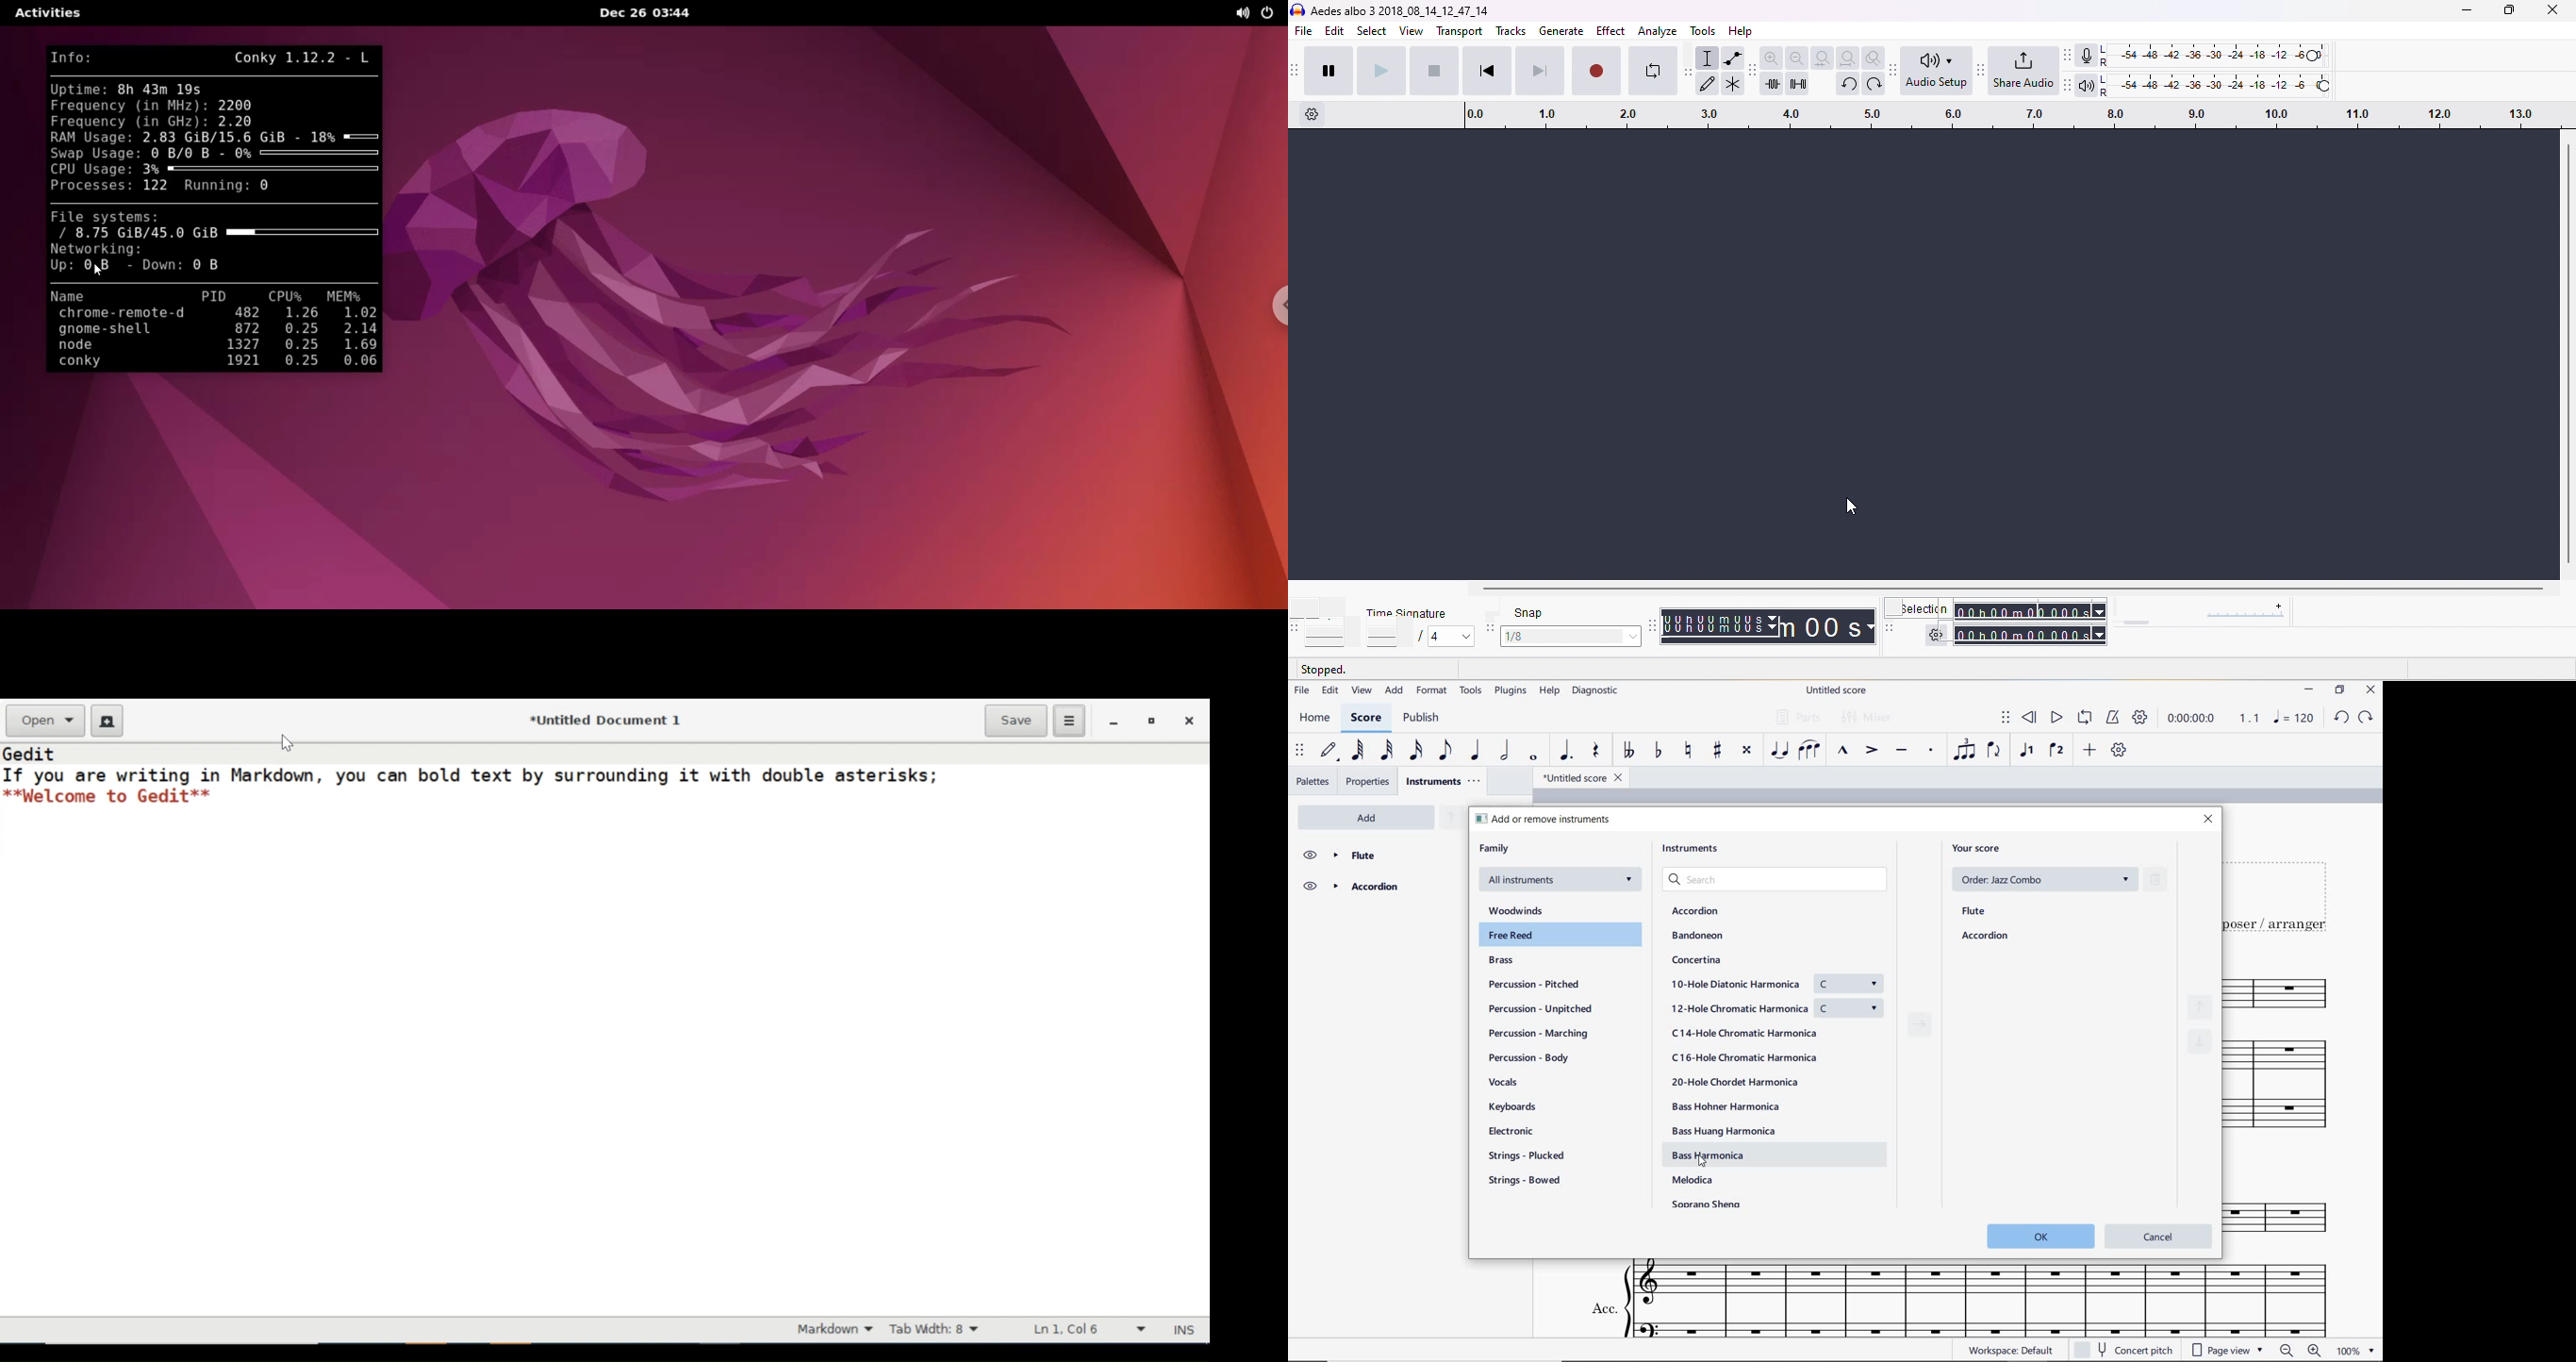 The width and height of the screenshot is (2576, 1372). Describe the element at coordinates (1431, 691) in the screenshot. I see `FORMAT` at that location.